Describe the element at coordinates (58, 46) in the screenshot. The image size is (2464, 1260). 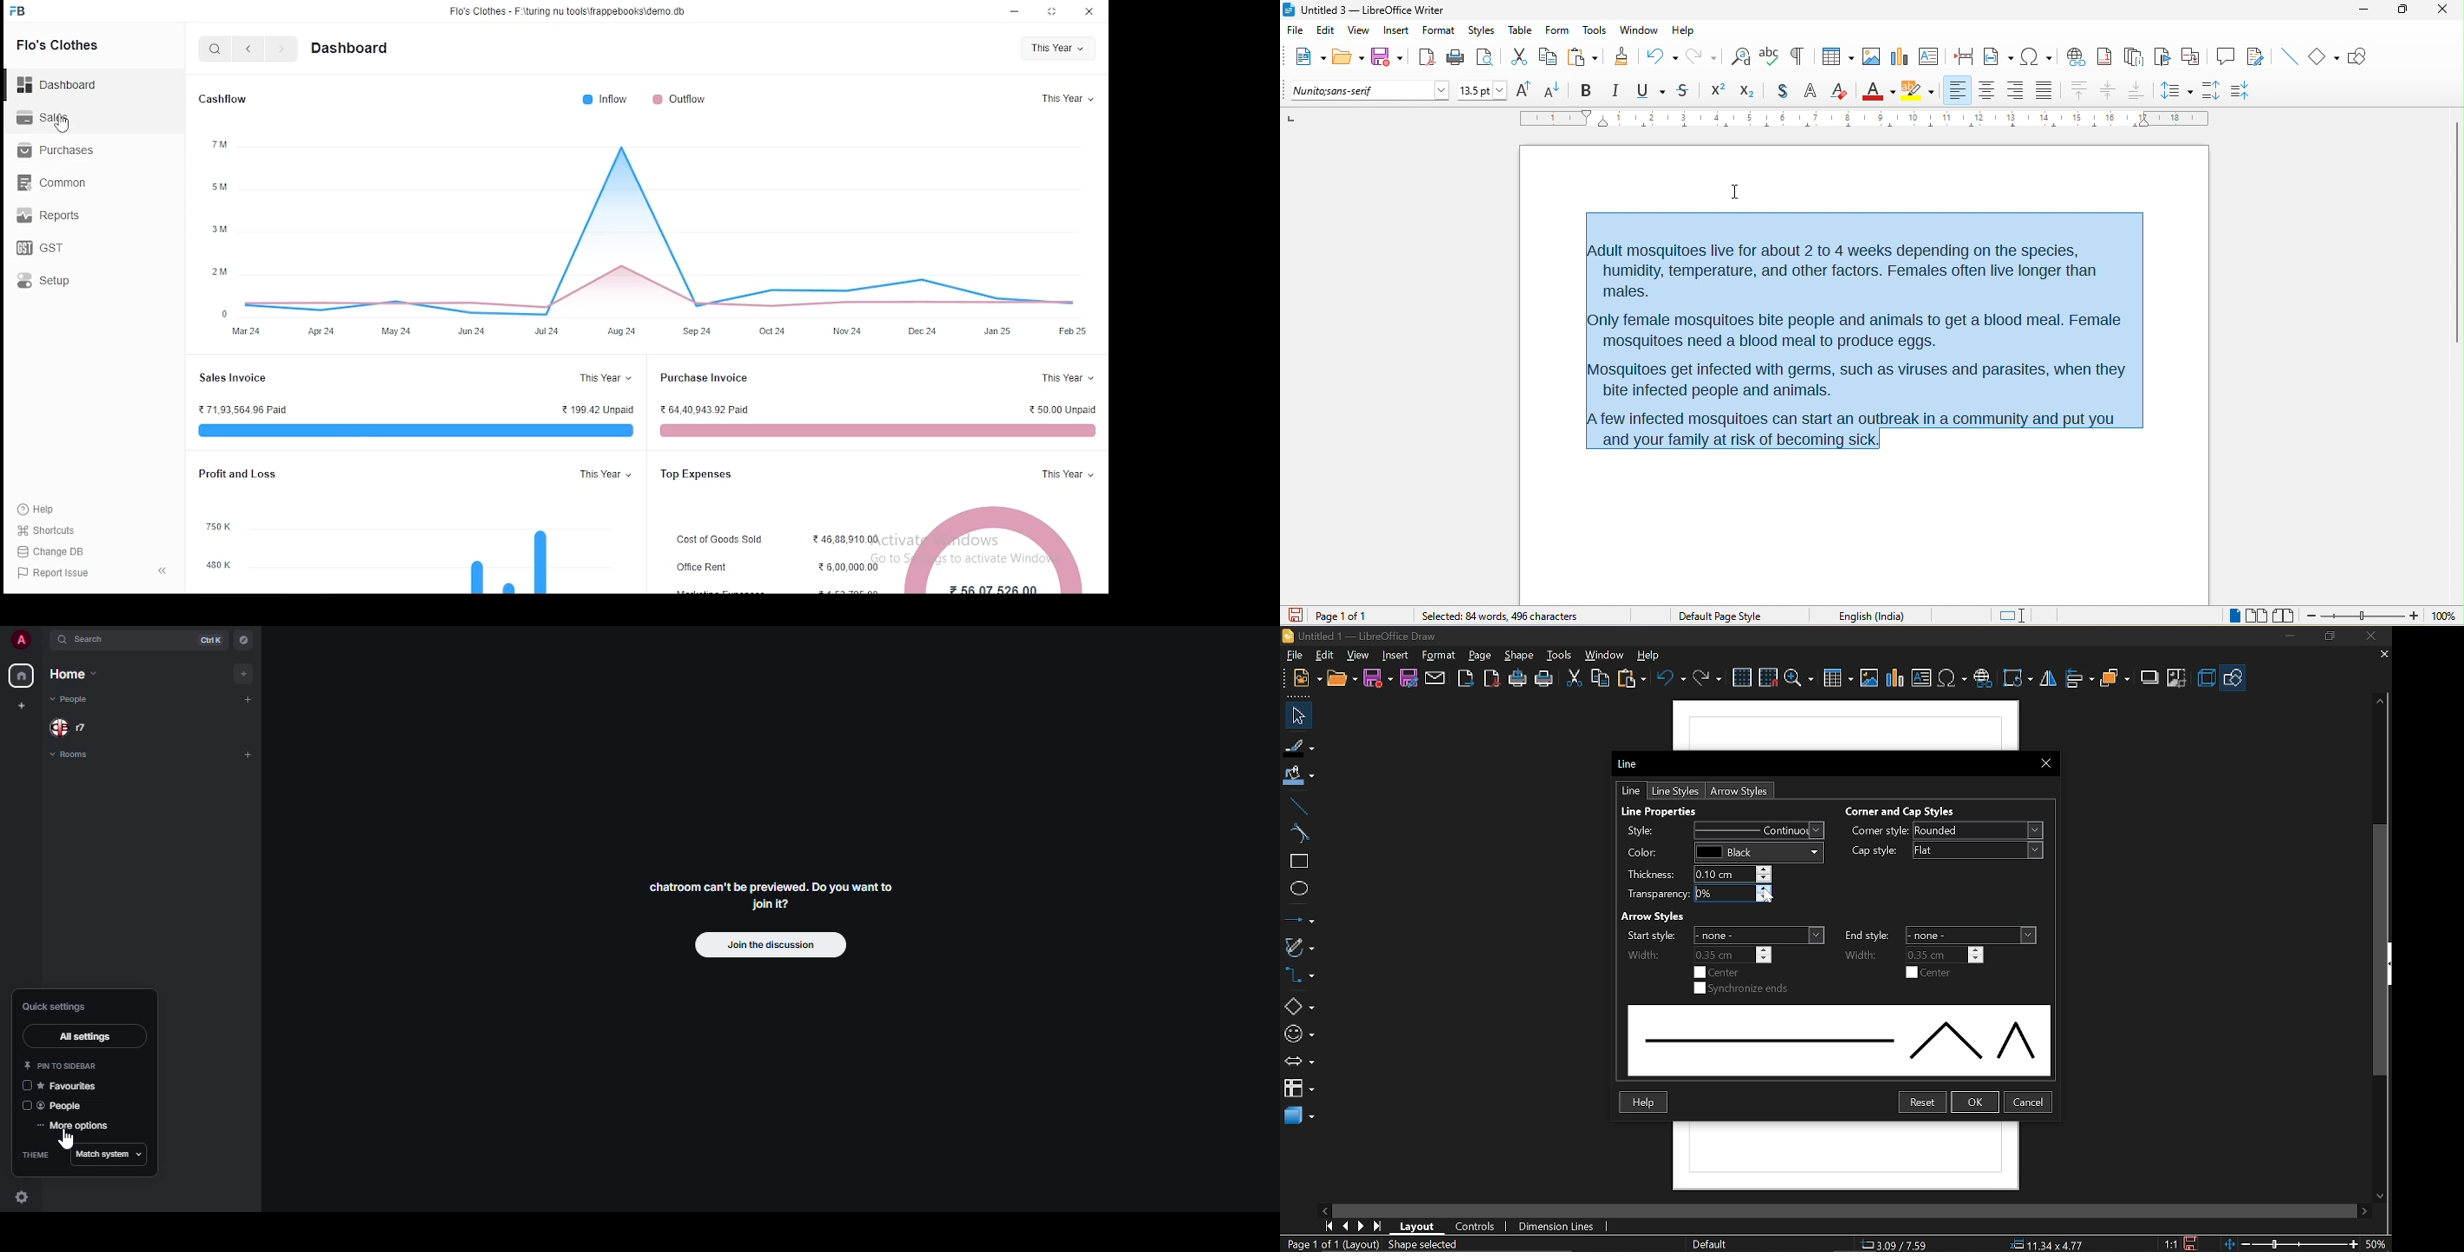
I see `flo's clothes` at that location.